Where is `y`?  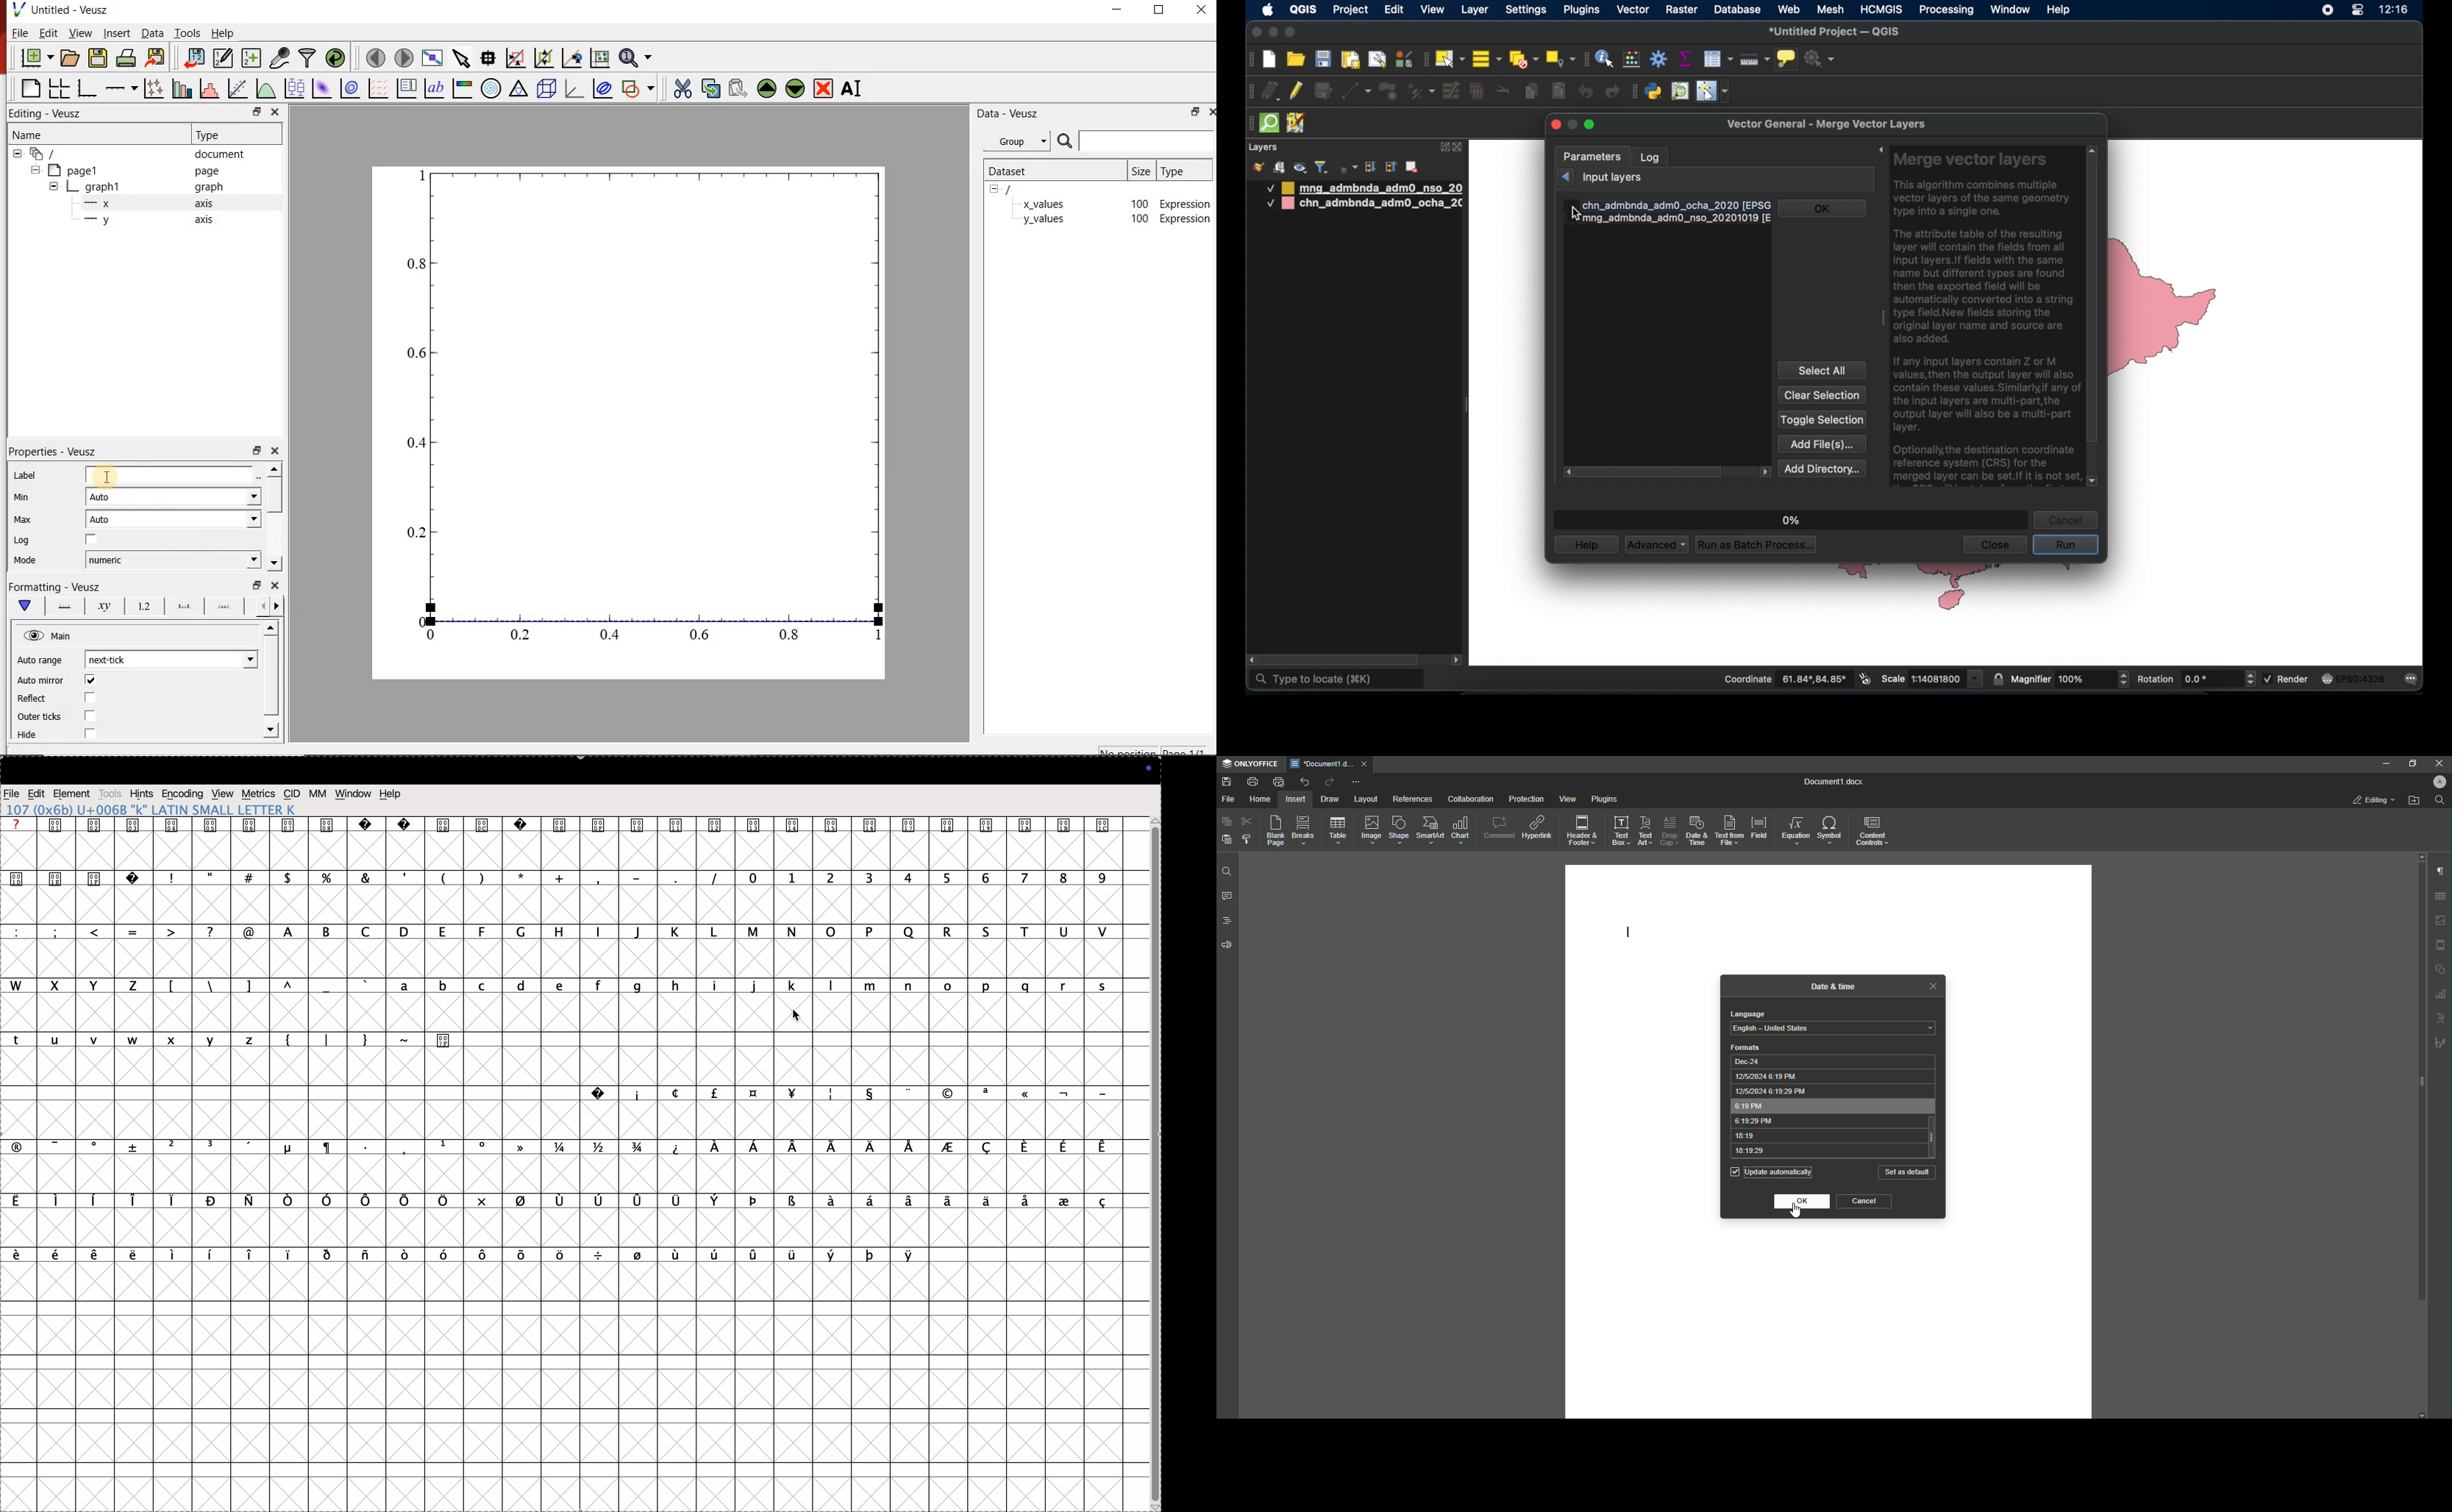
y is located at coordinates (211, 1039).